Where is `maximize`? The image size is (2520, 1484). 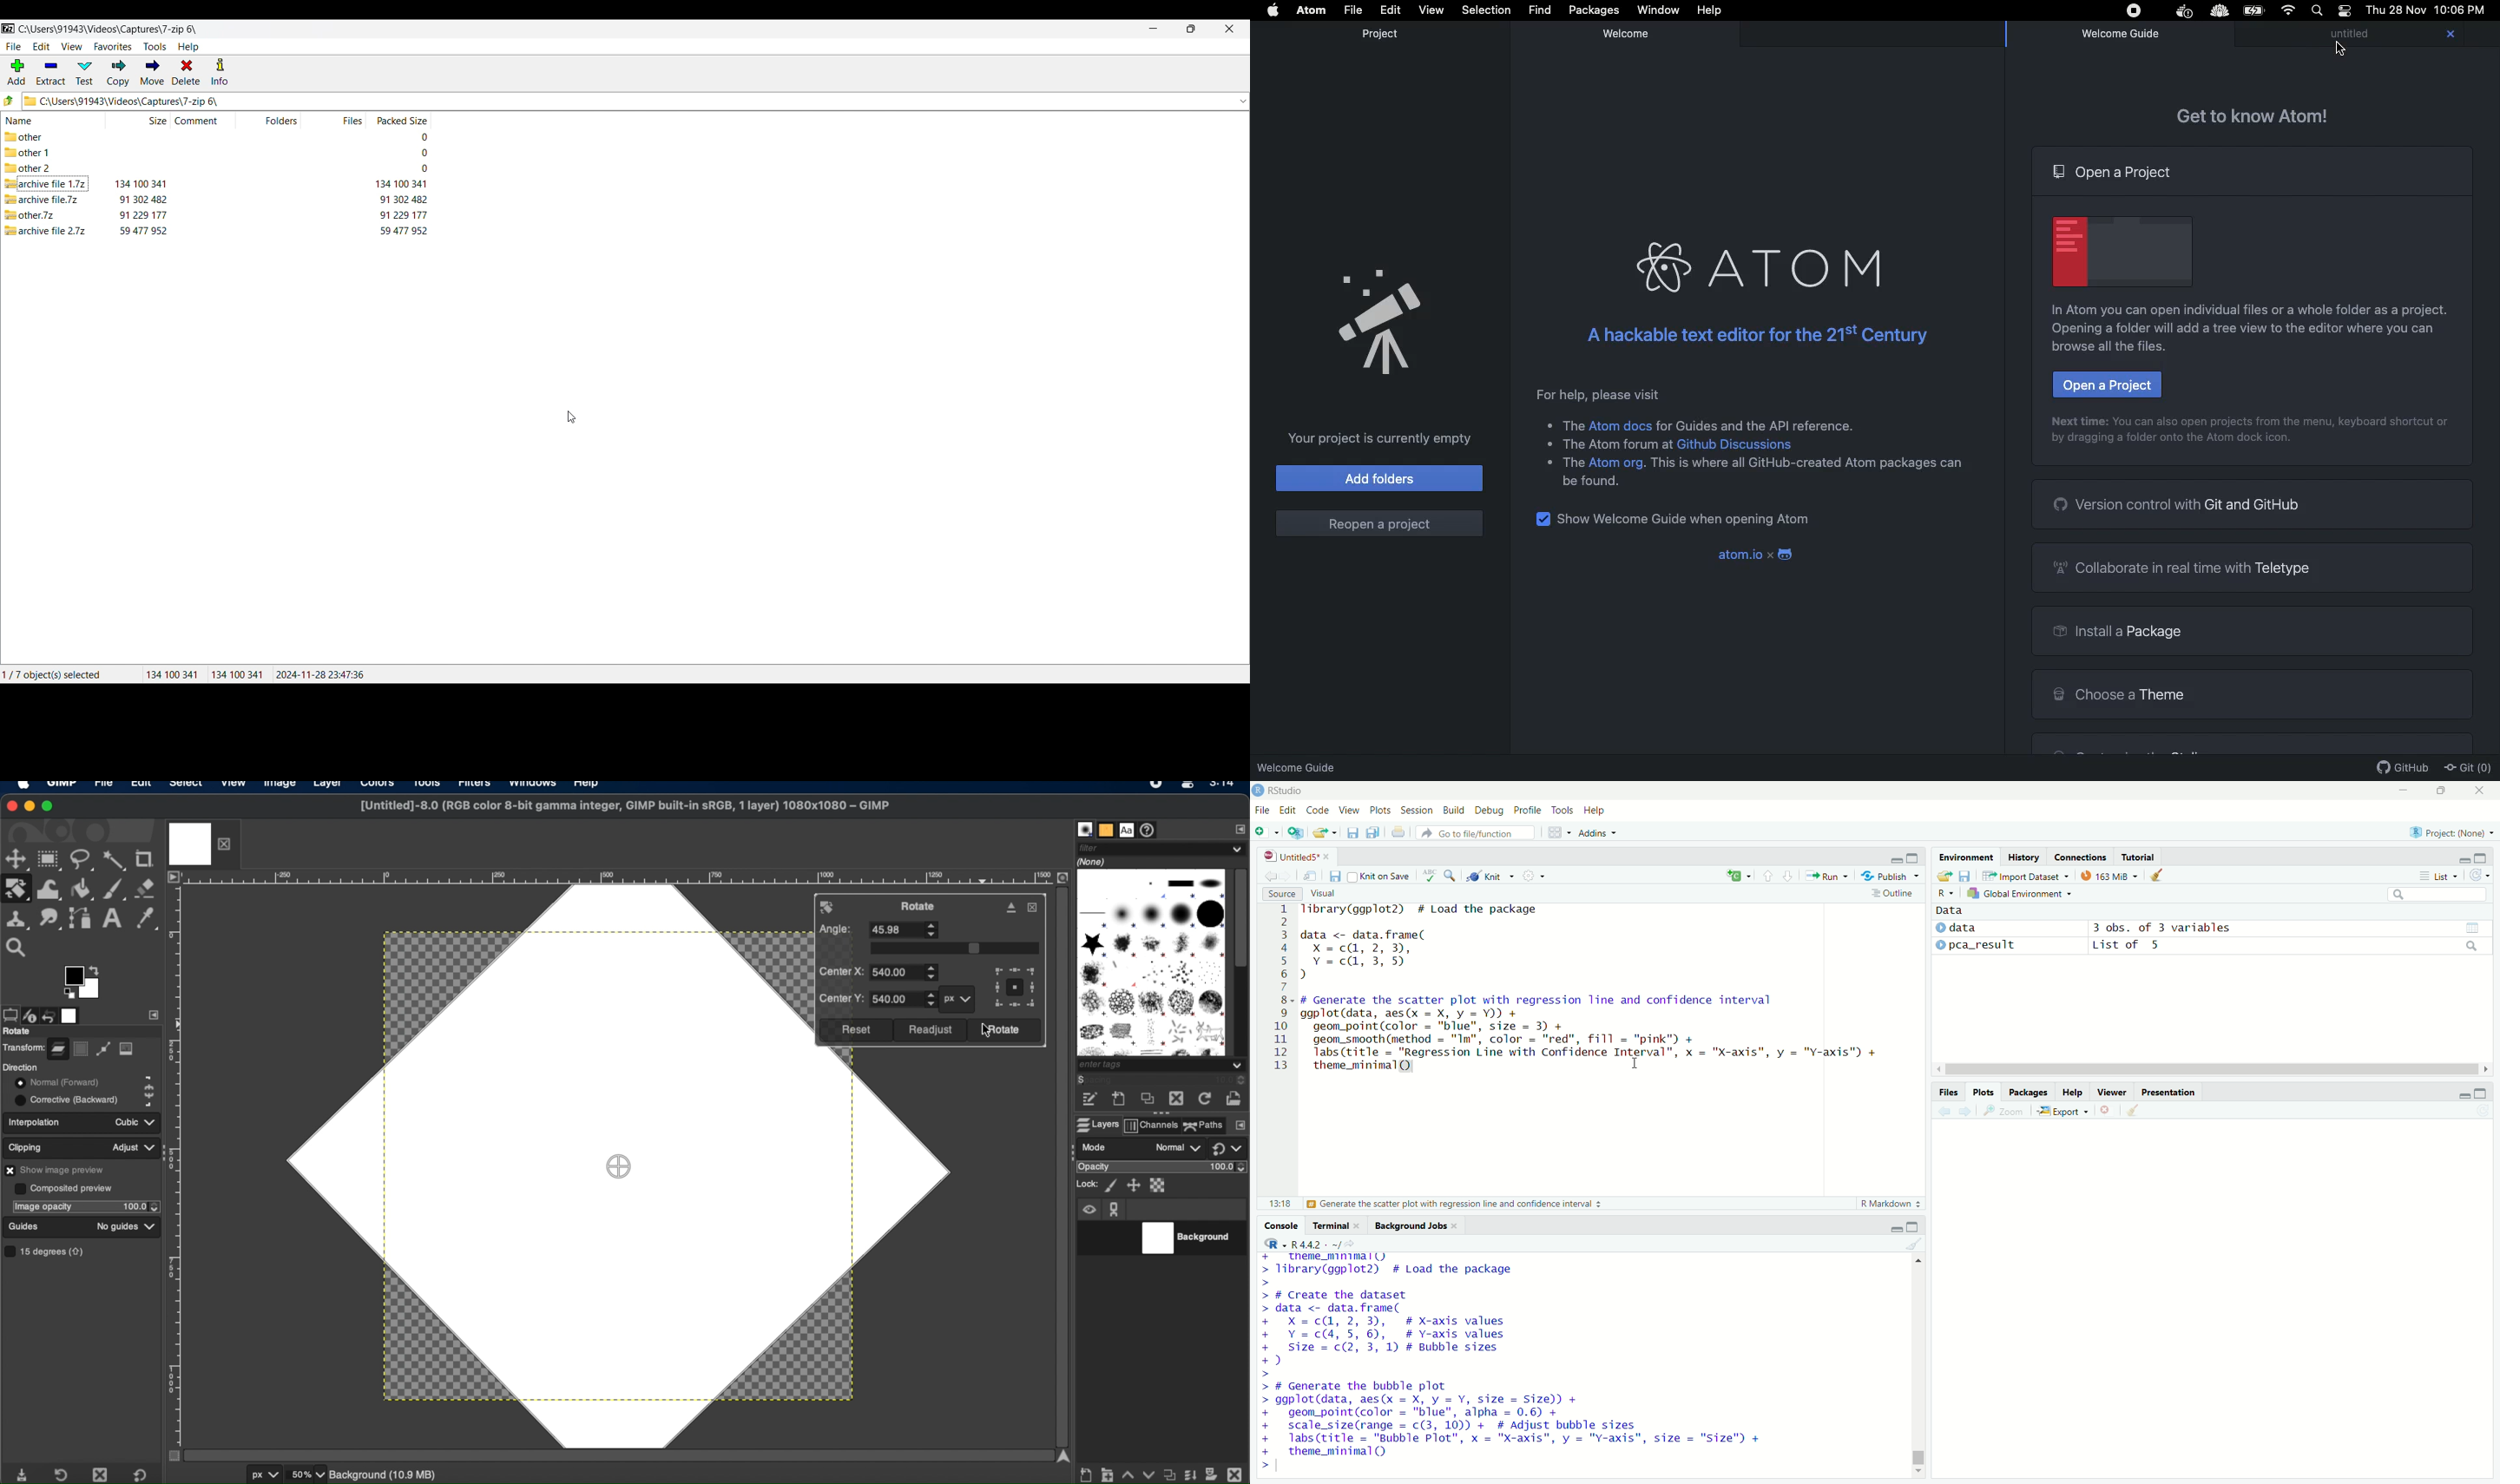 maximize is located at coordinates (50, 807).